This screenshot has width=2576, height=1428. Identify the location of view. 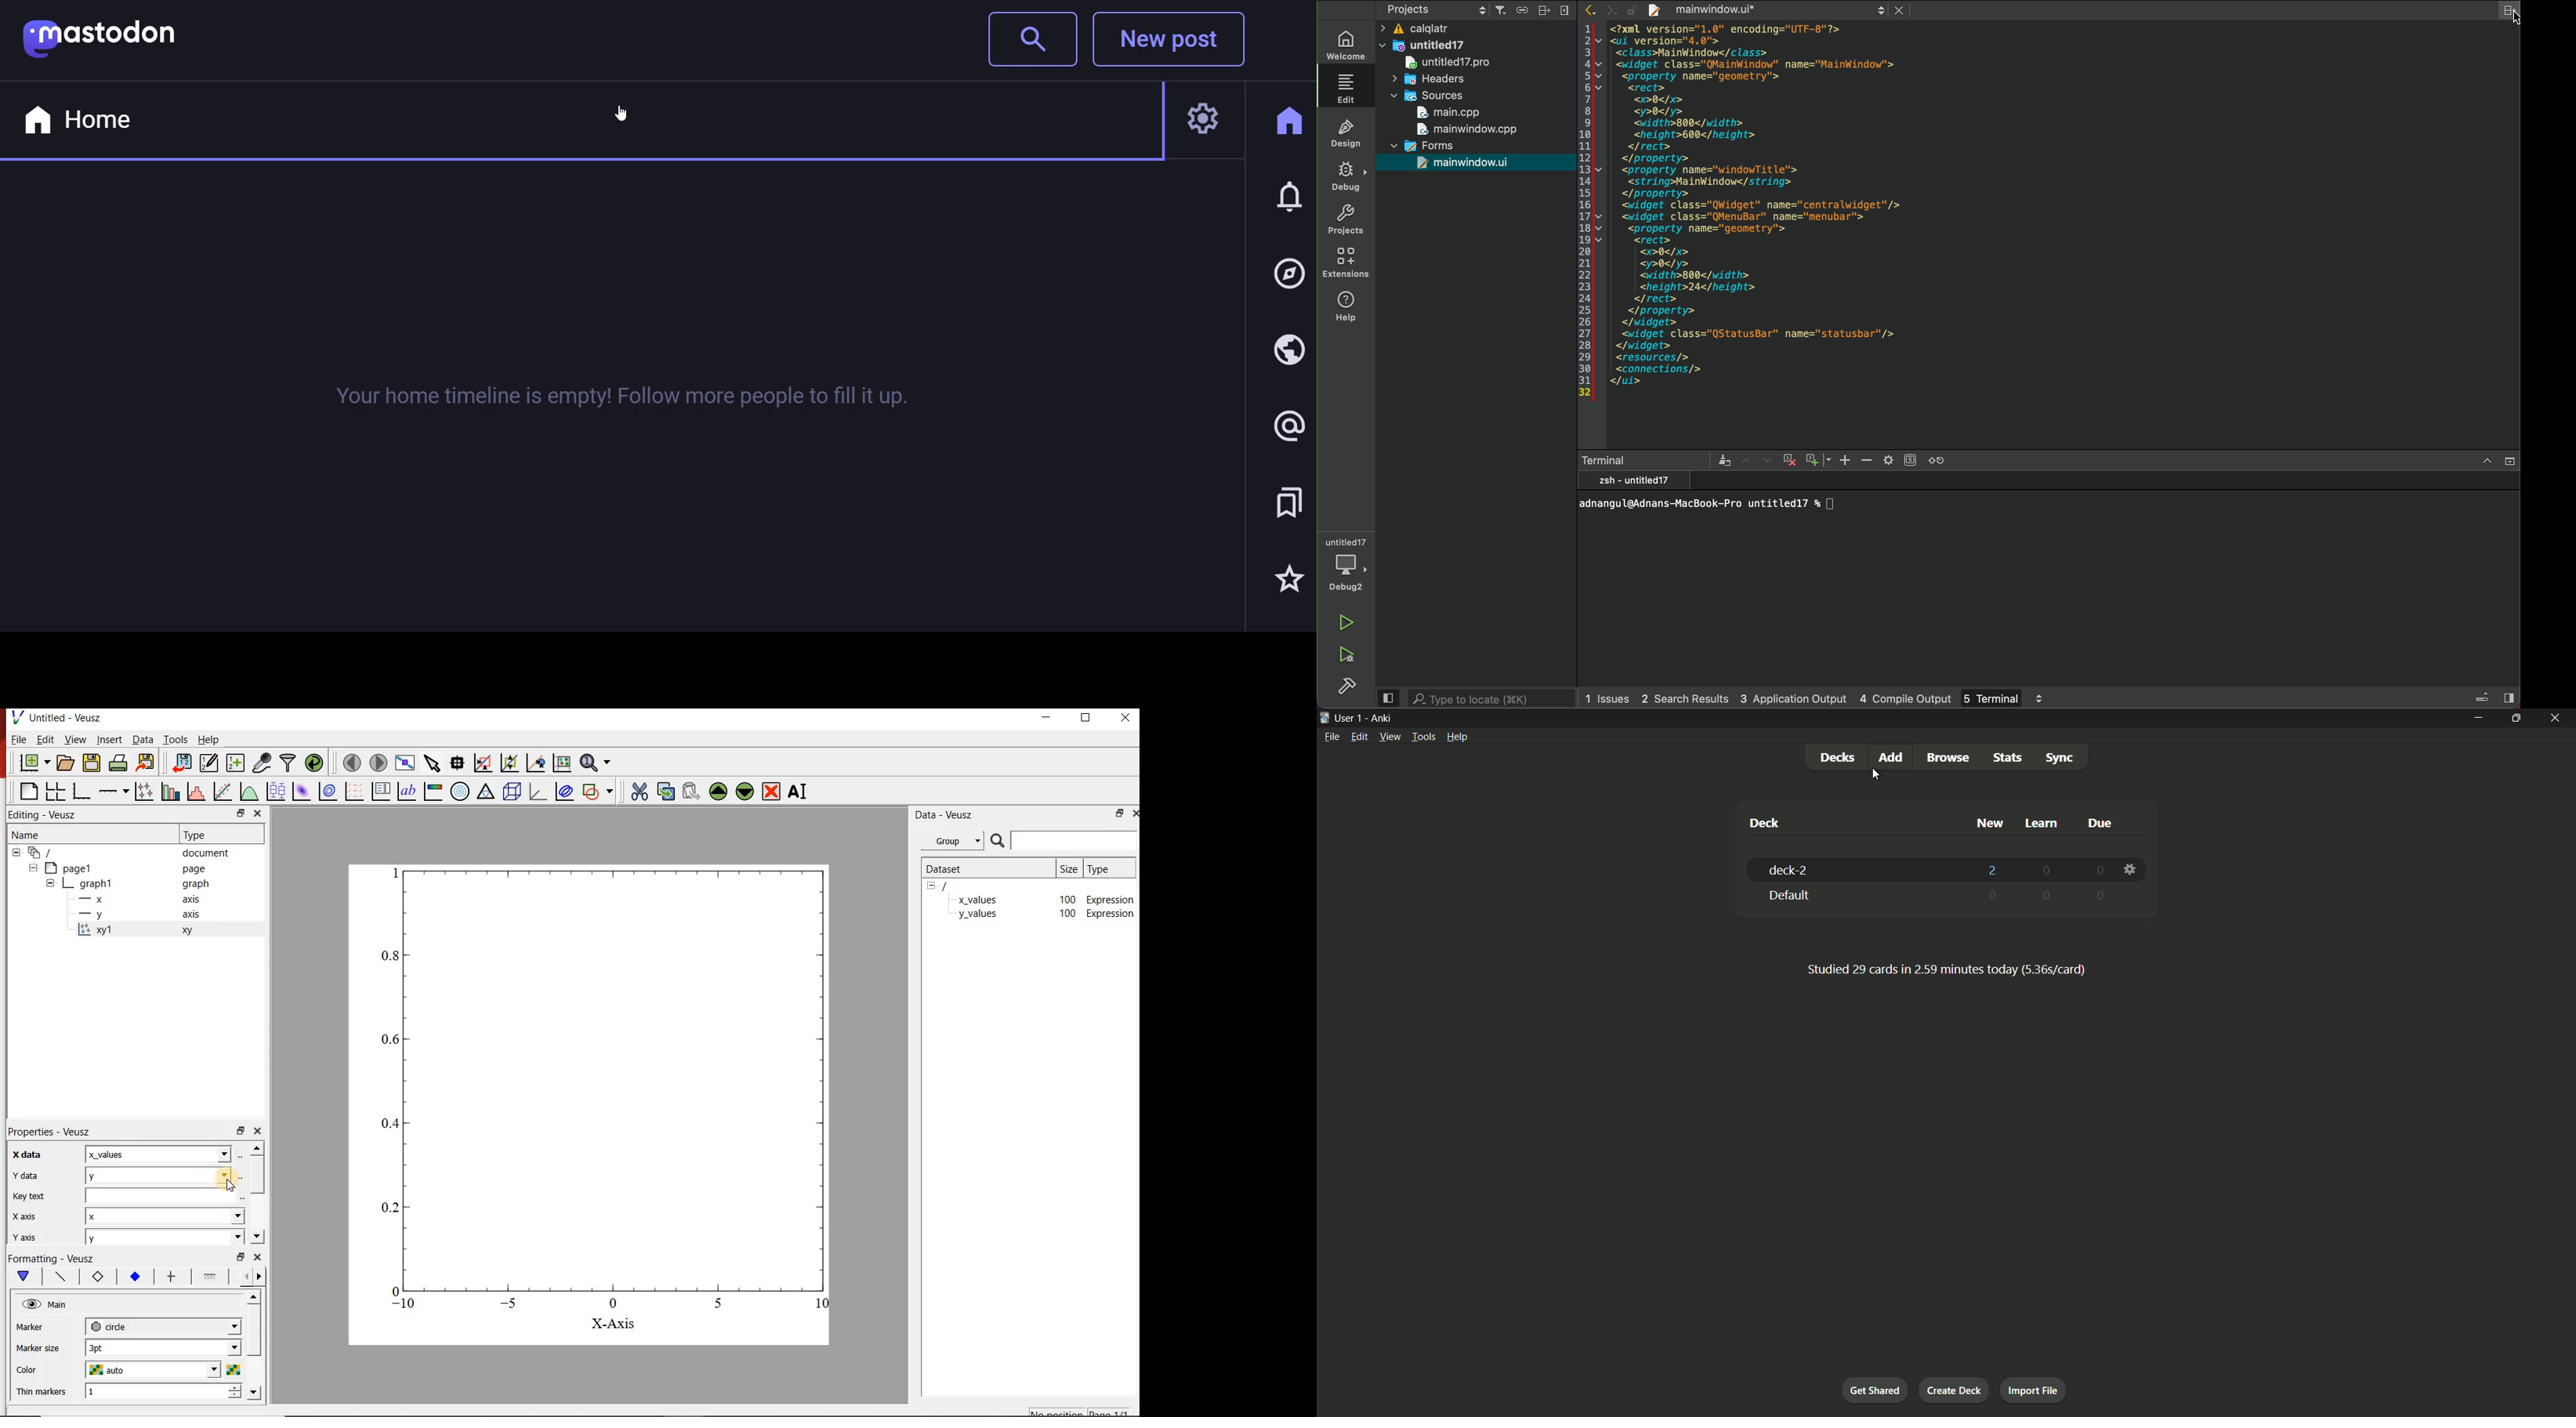
(76, 739).